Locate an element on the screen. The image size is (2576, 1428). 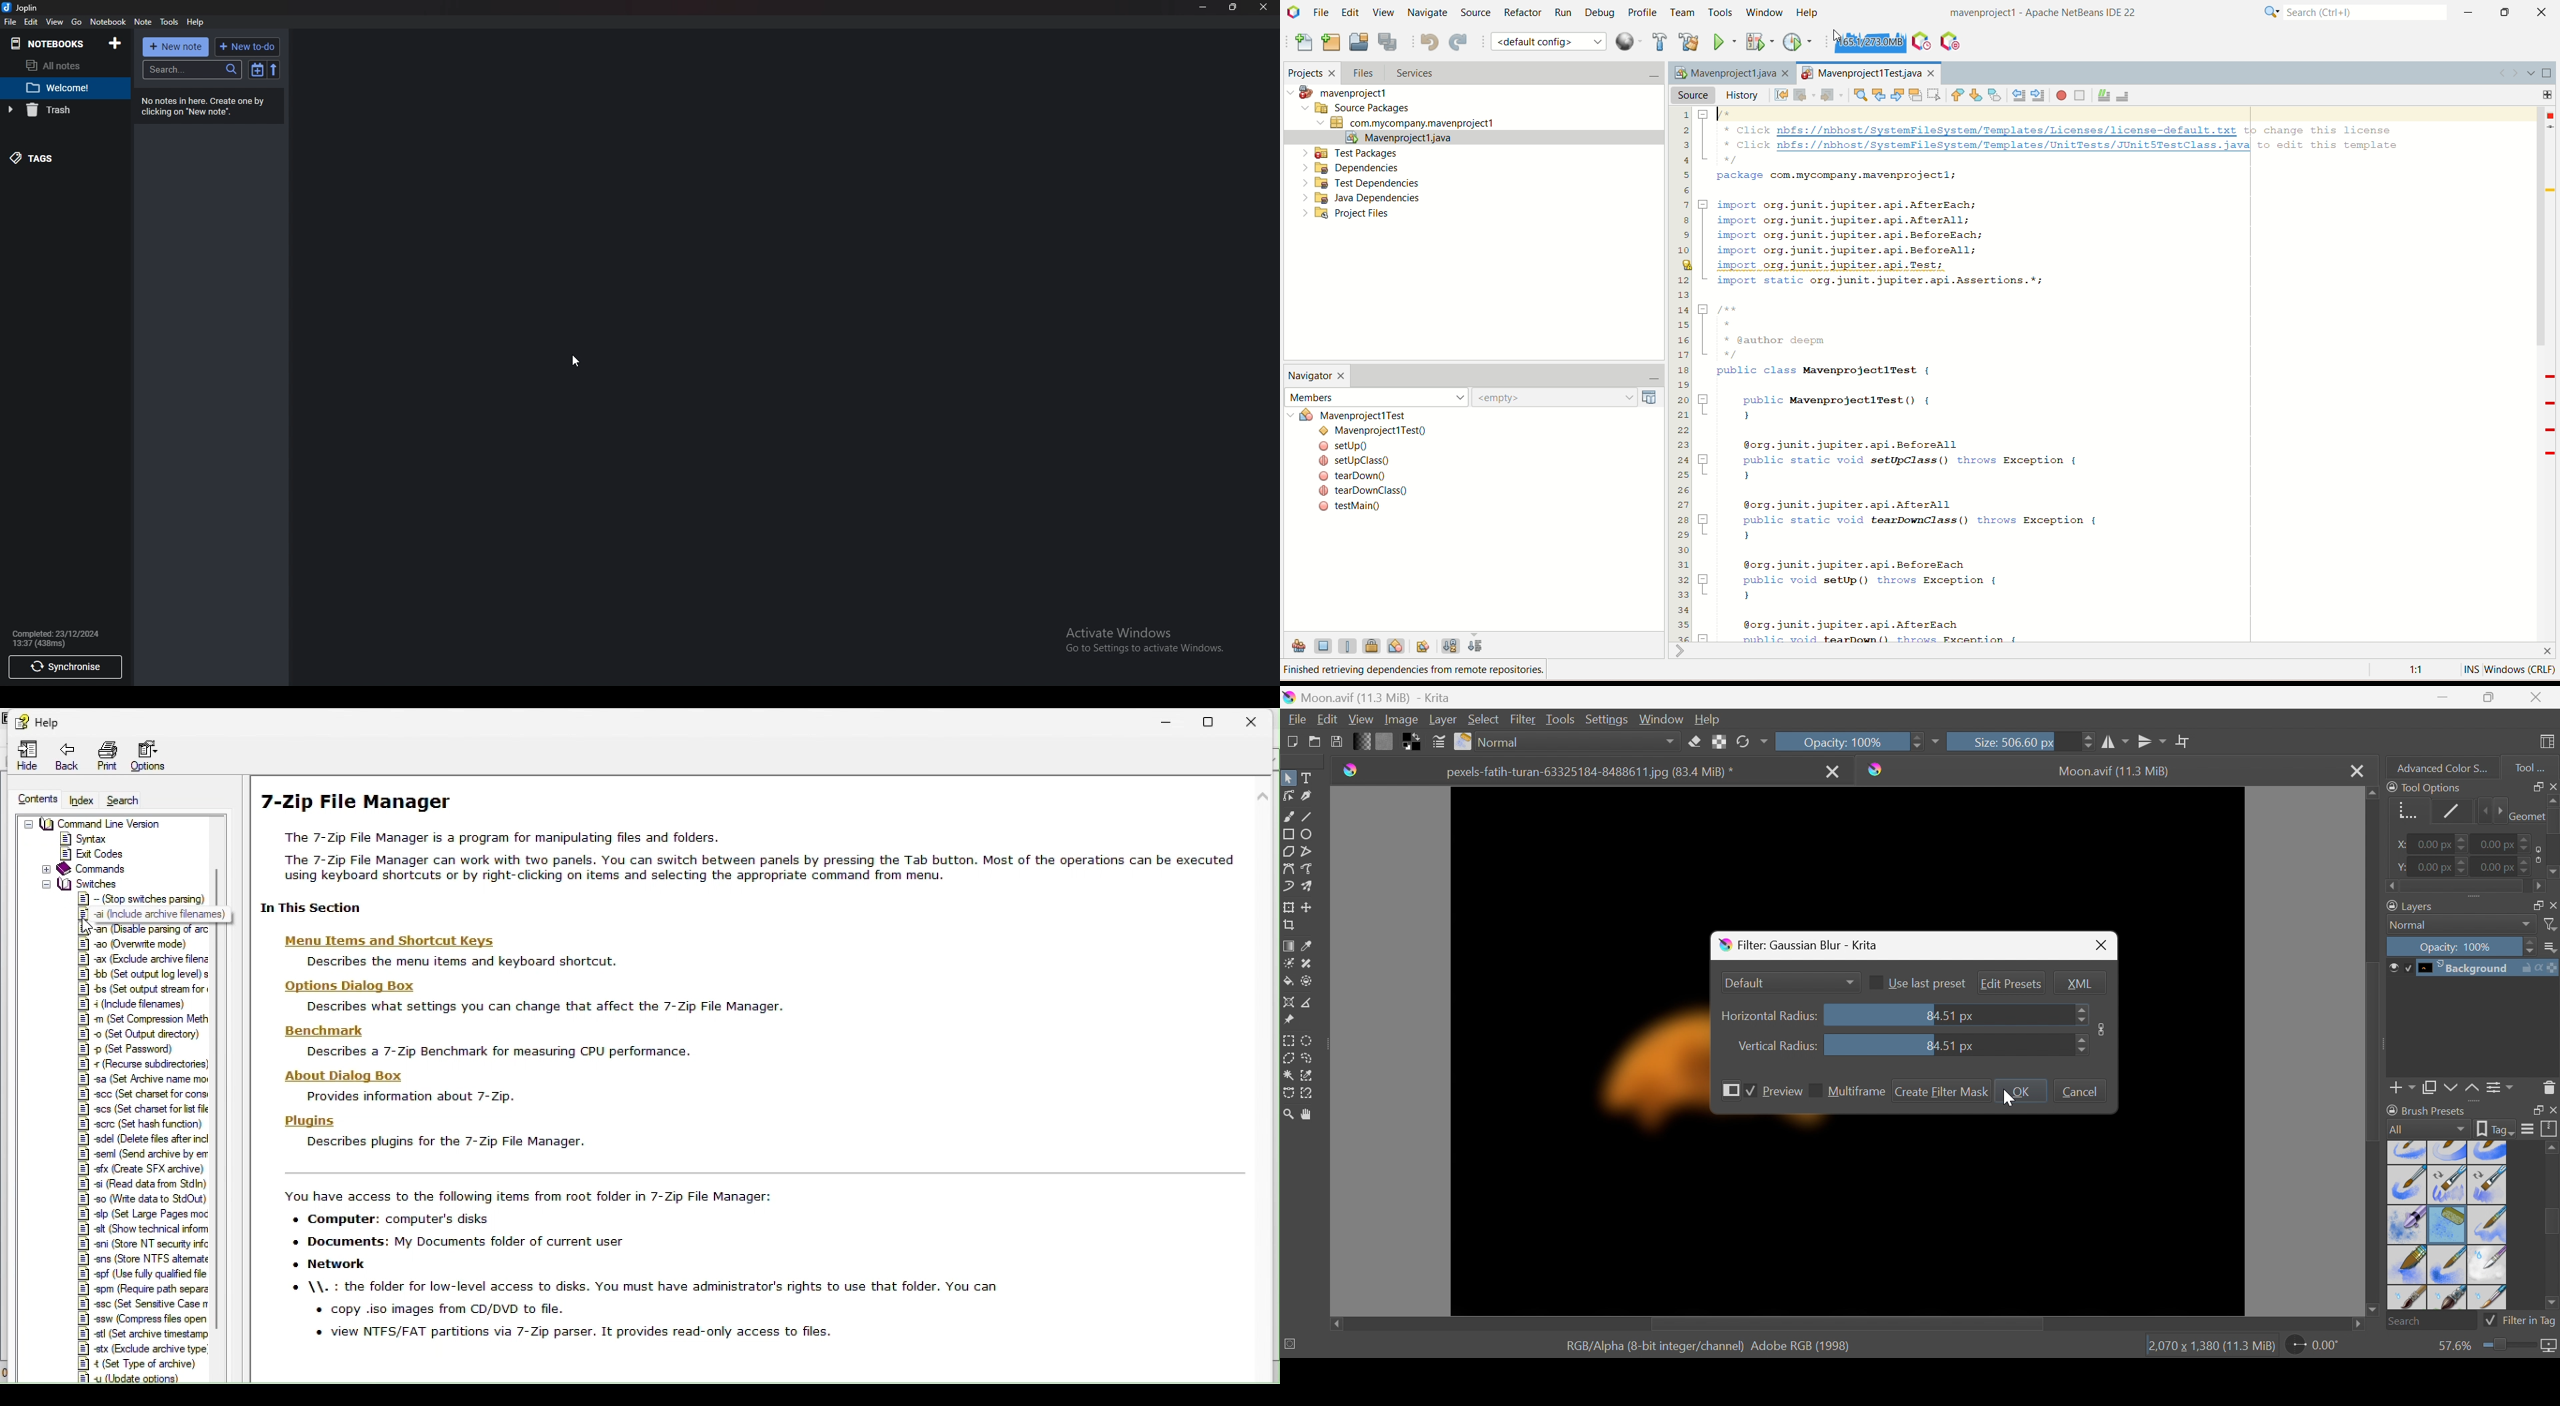
Colorize mask tool is located at coordinates (1288, 963).